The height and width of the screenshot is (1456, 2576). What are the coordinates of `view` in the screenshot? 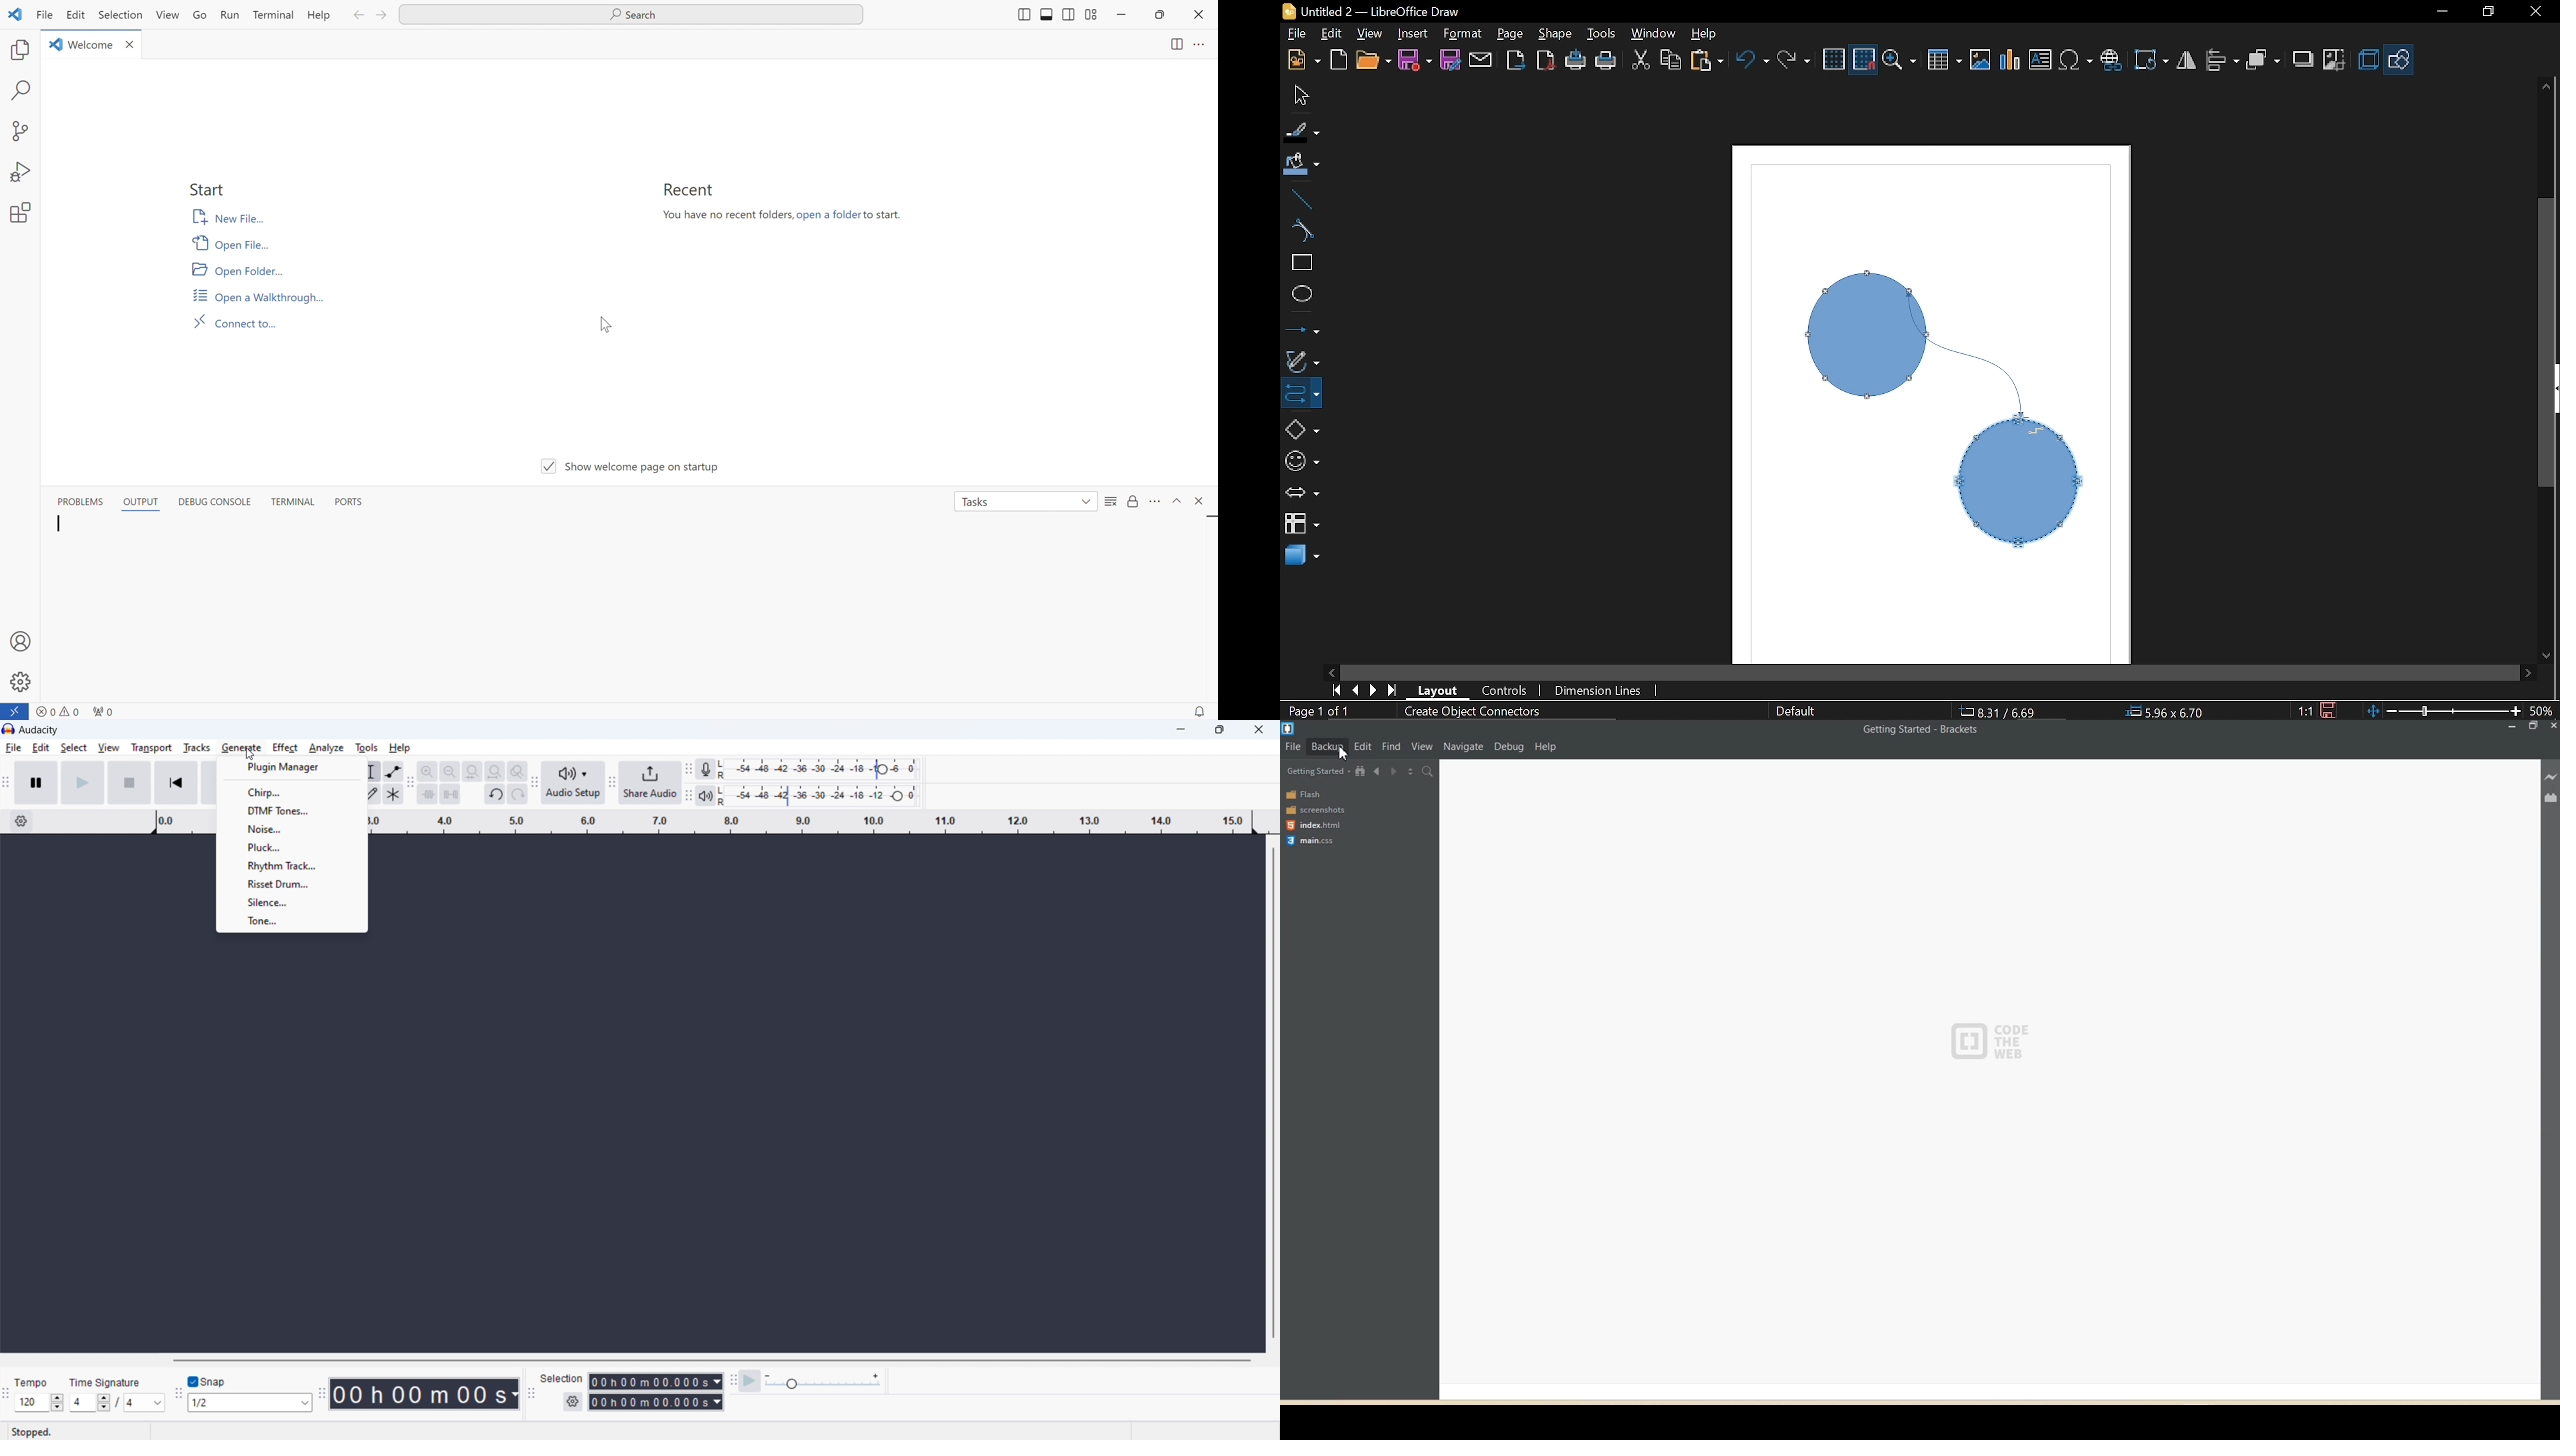 It's located at (109, 748).